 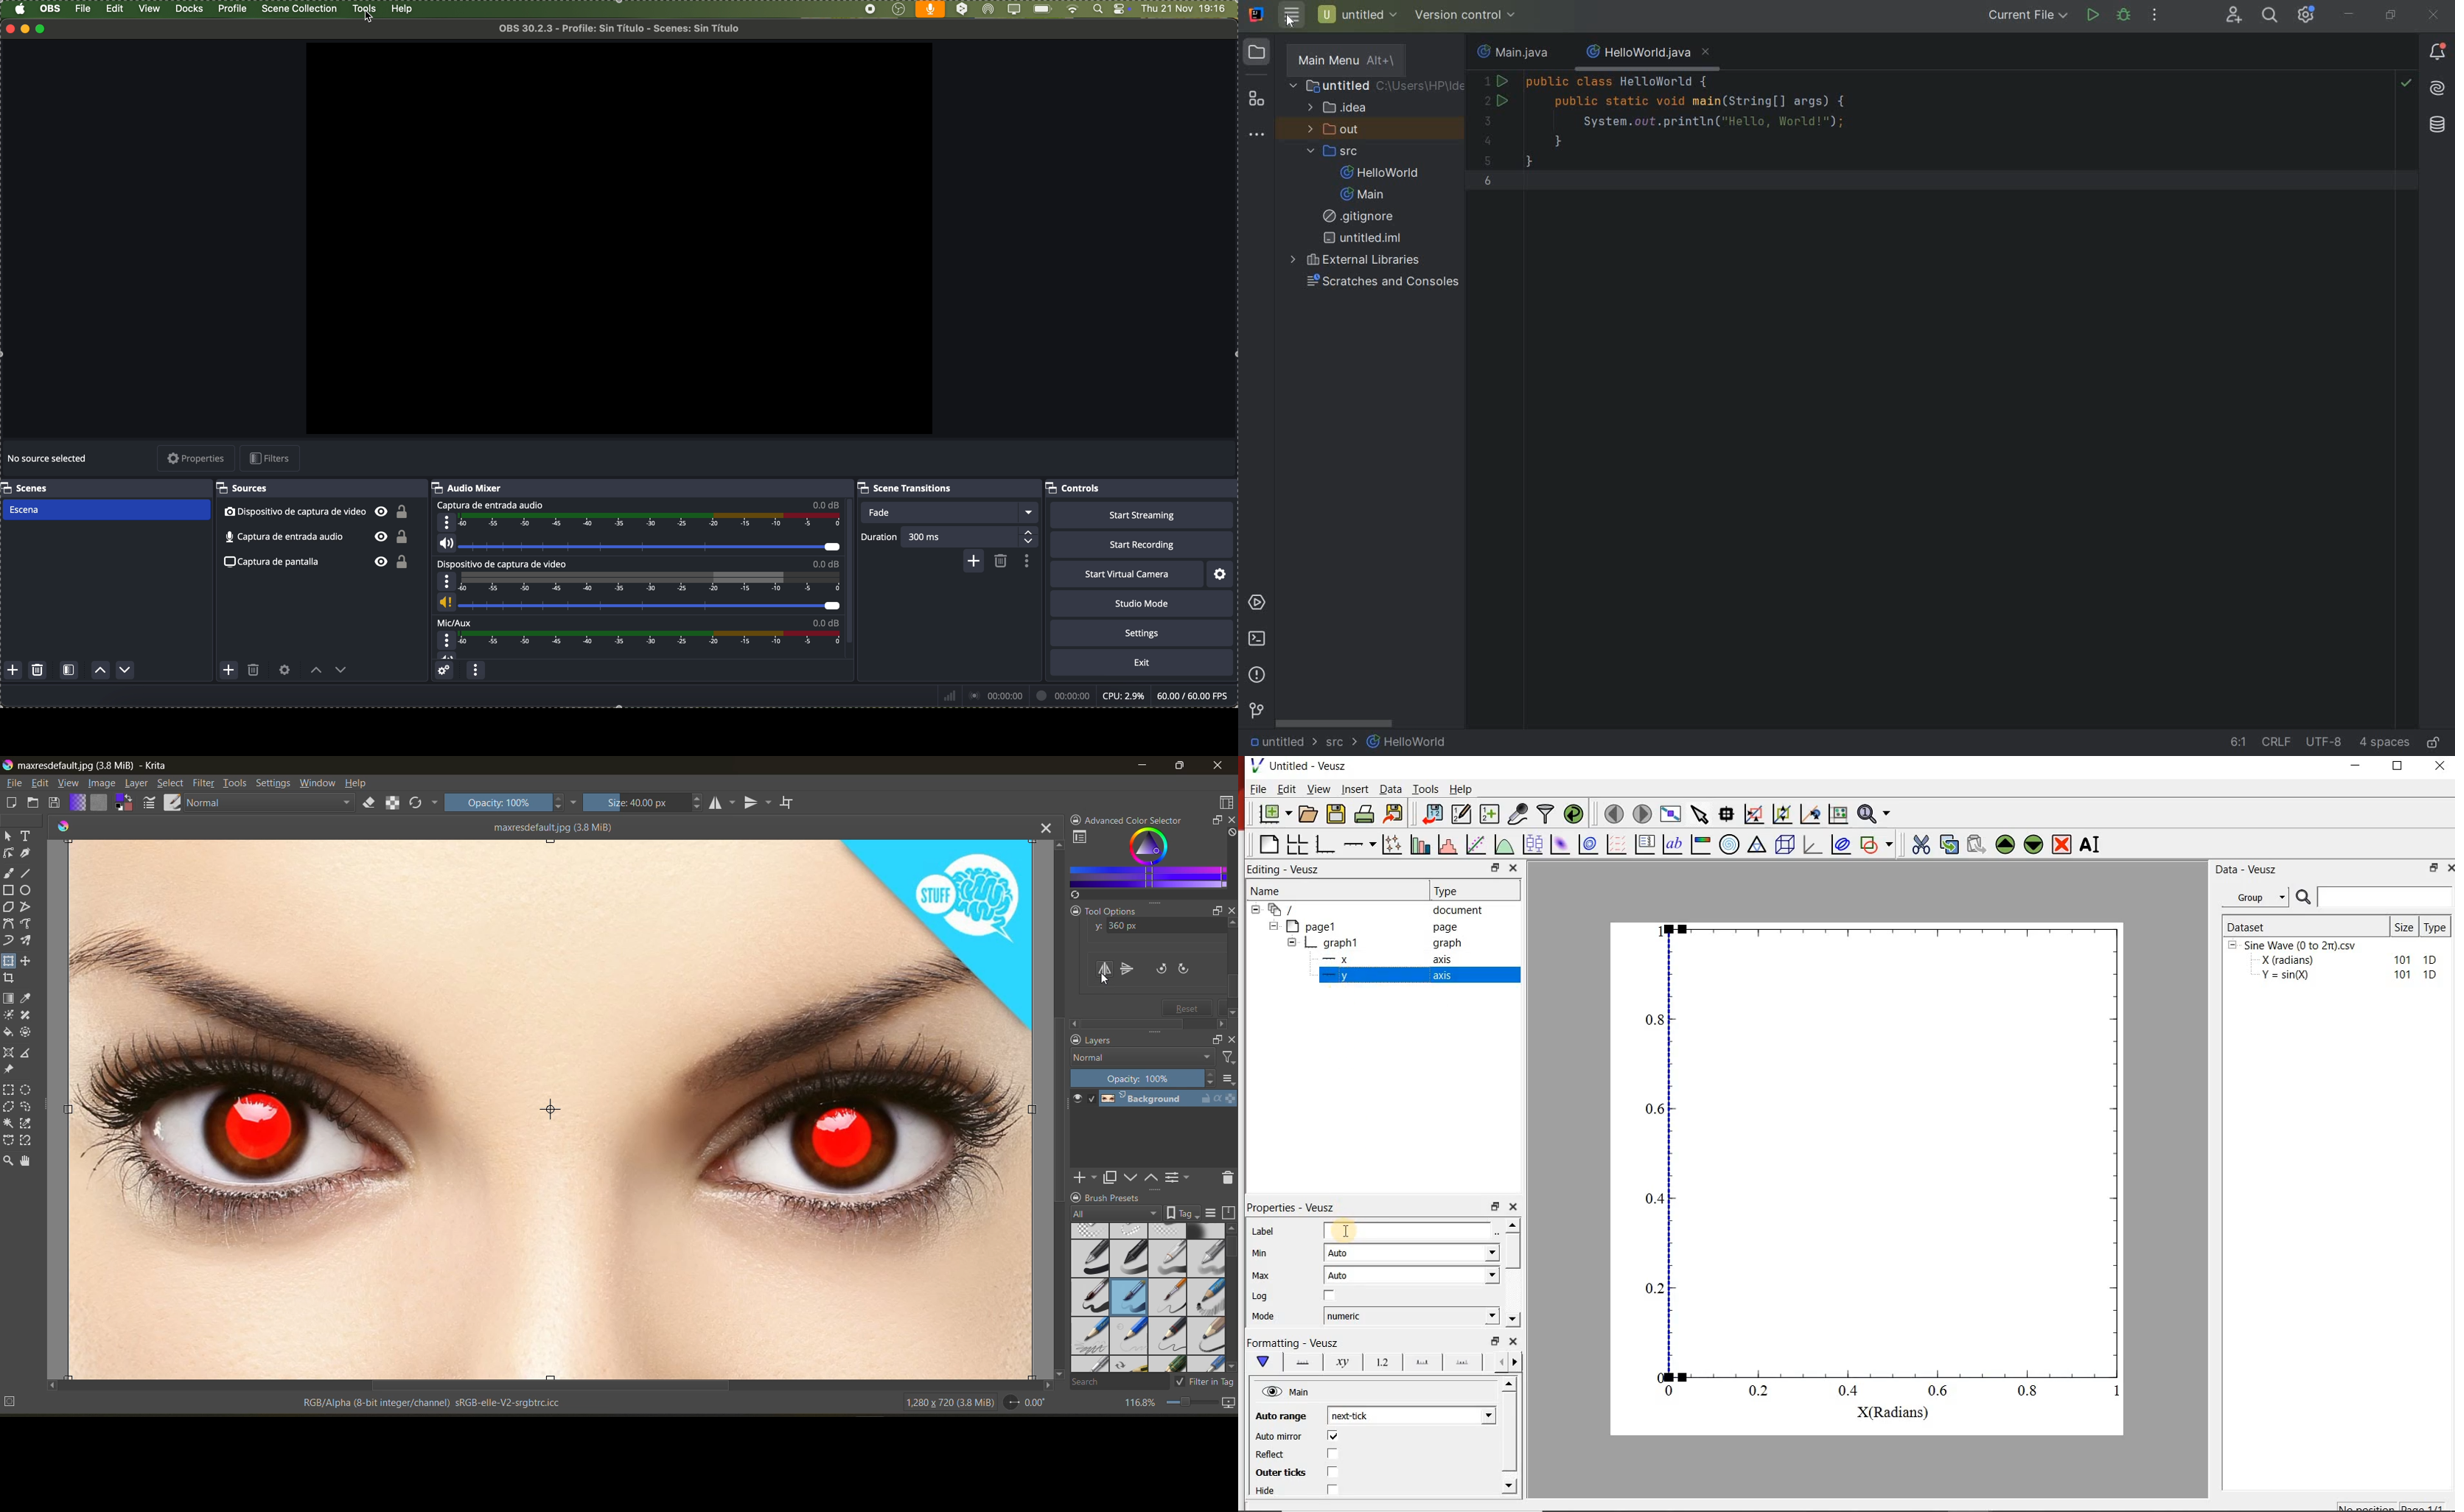 What do you see at coordinates (8, 1053) in the screenshot?
I see `tool` at bounding box center [8, 1053].